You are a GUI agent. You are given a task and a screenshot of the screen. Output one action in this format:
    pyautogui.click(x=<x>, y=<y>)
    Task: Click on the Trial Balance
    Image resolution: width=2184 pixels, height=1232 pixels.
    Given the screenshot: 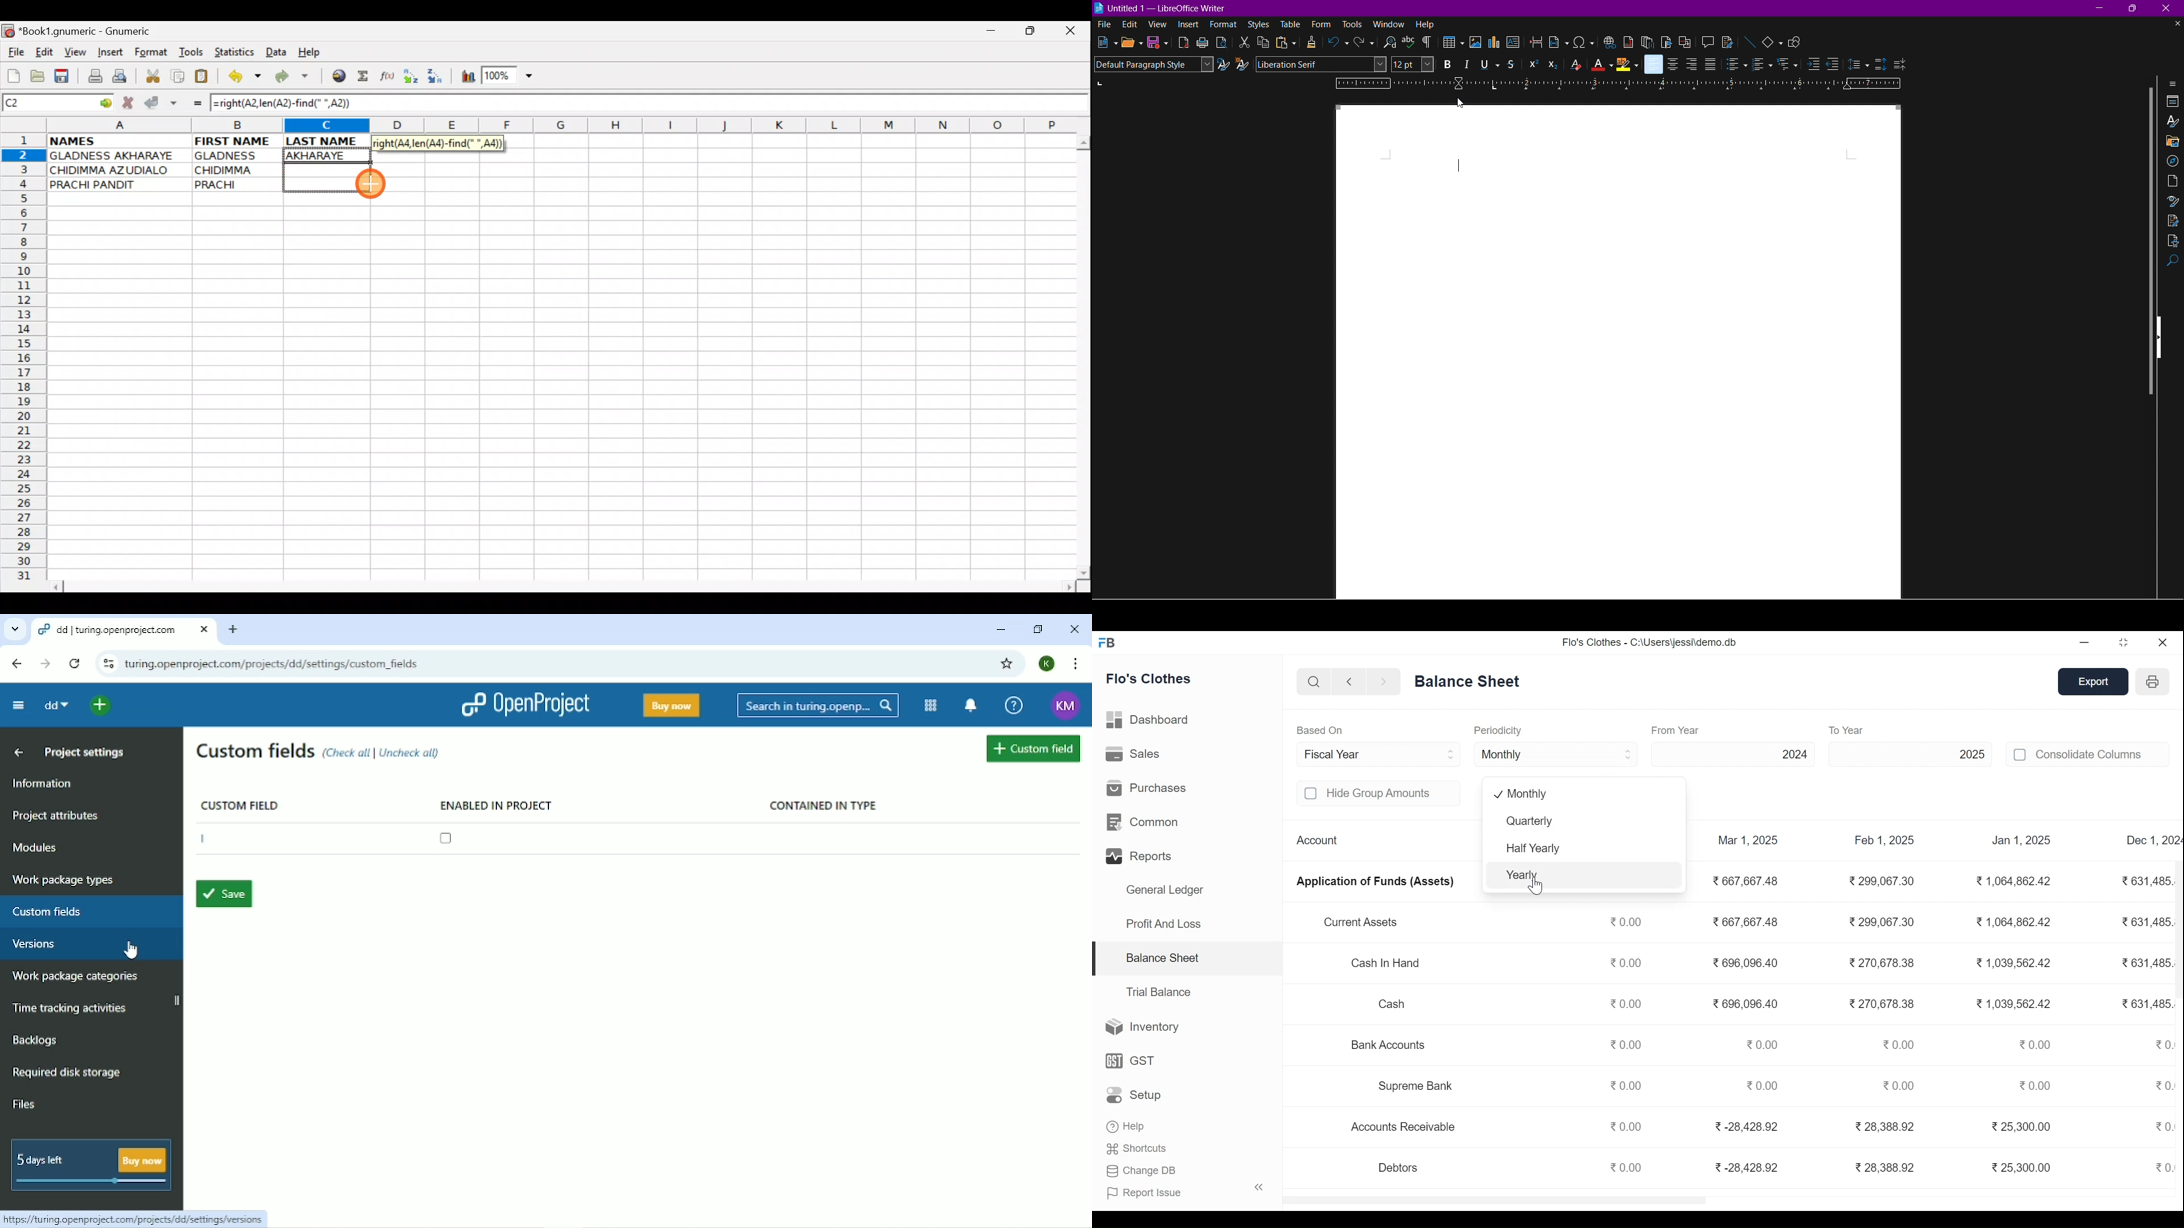 What is the action you would take?
    pyautogui.click(x=1159, y=992)
    